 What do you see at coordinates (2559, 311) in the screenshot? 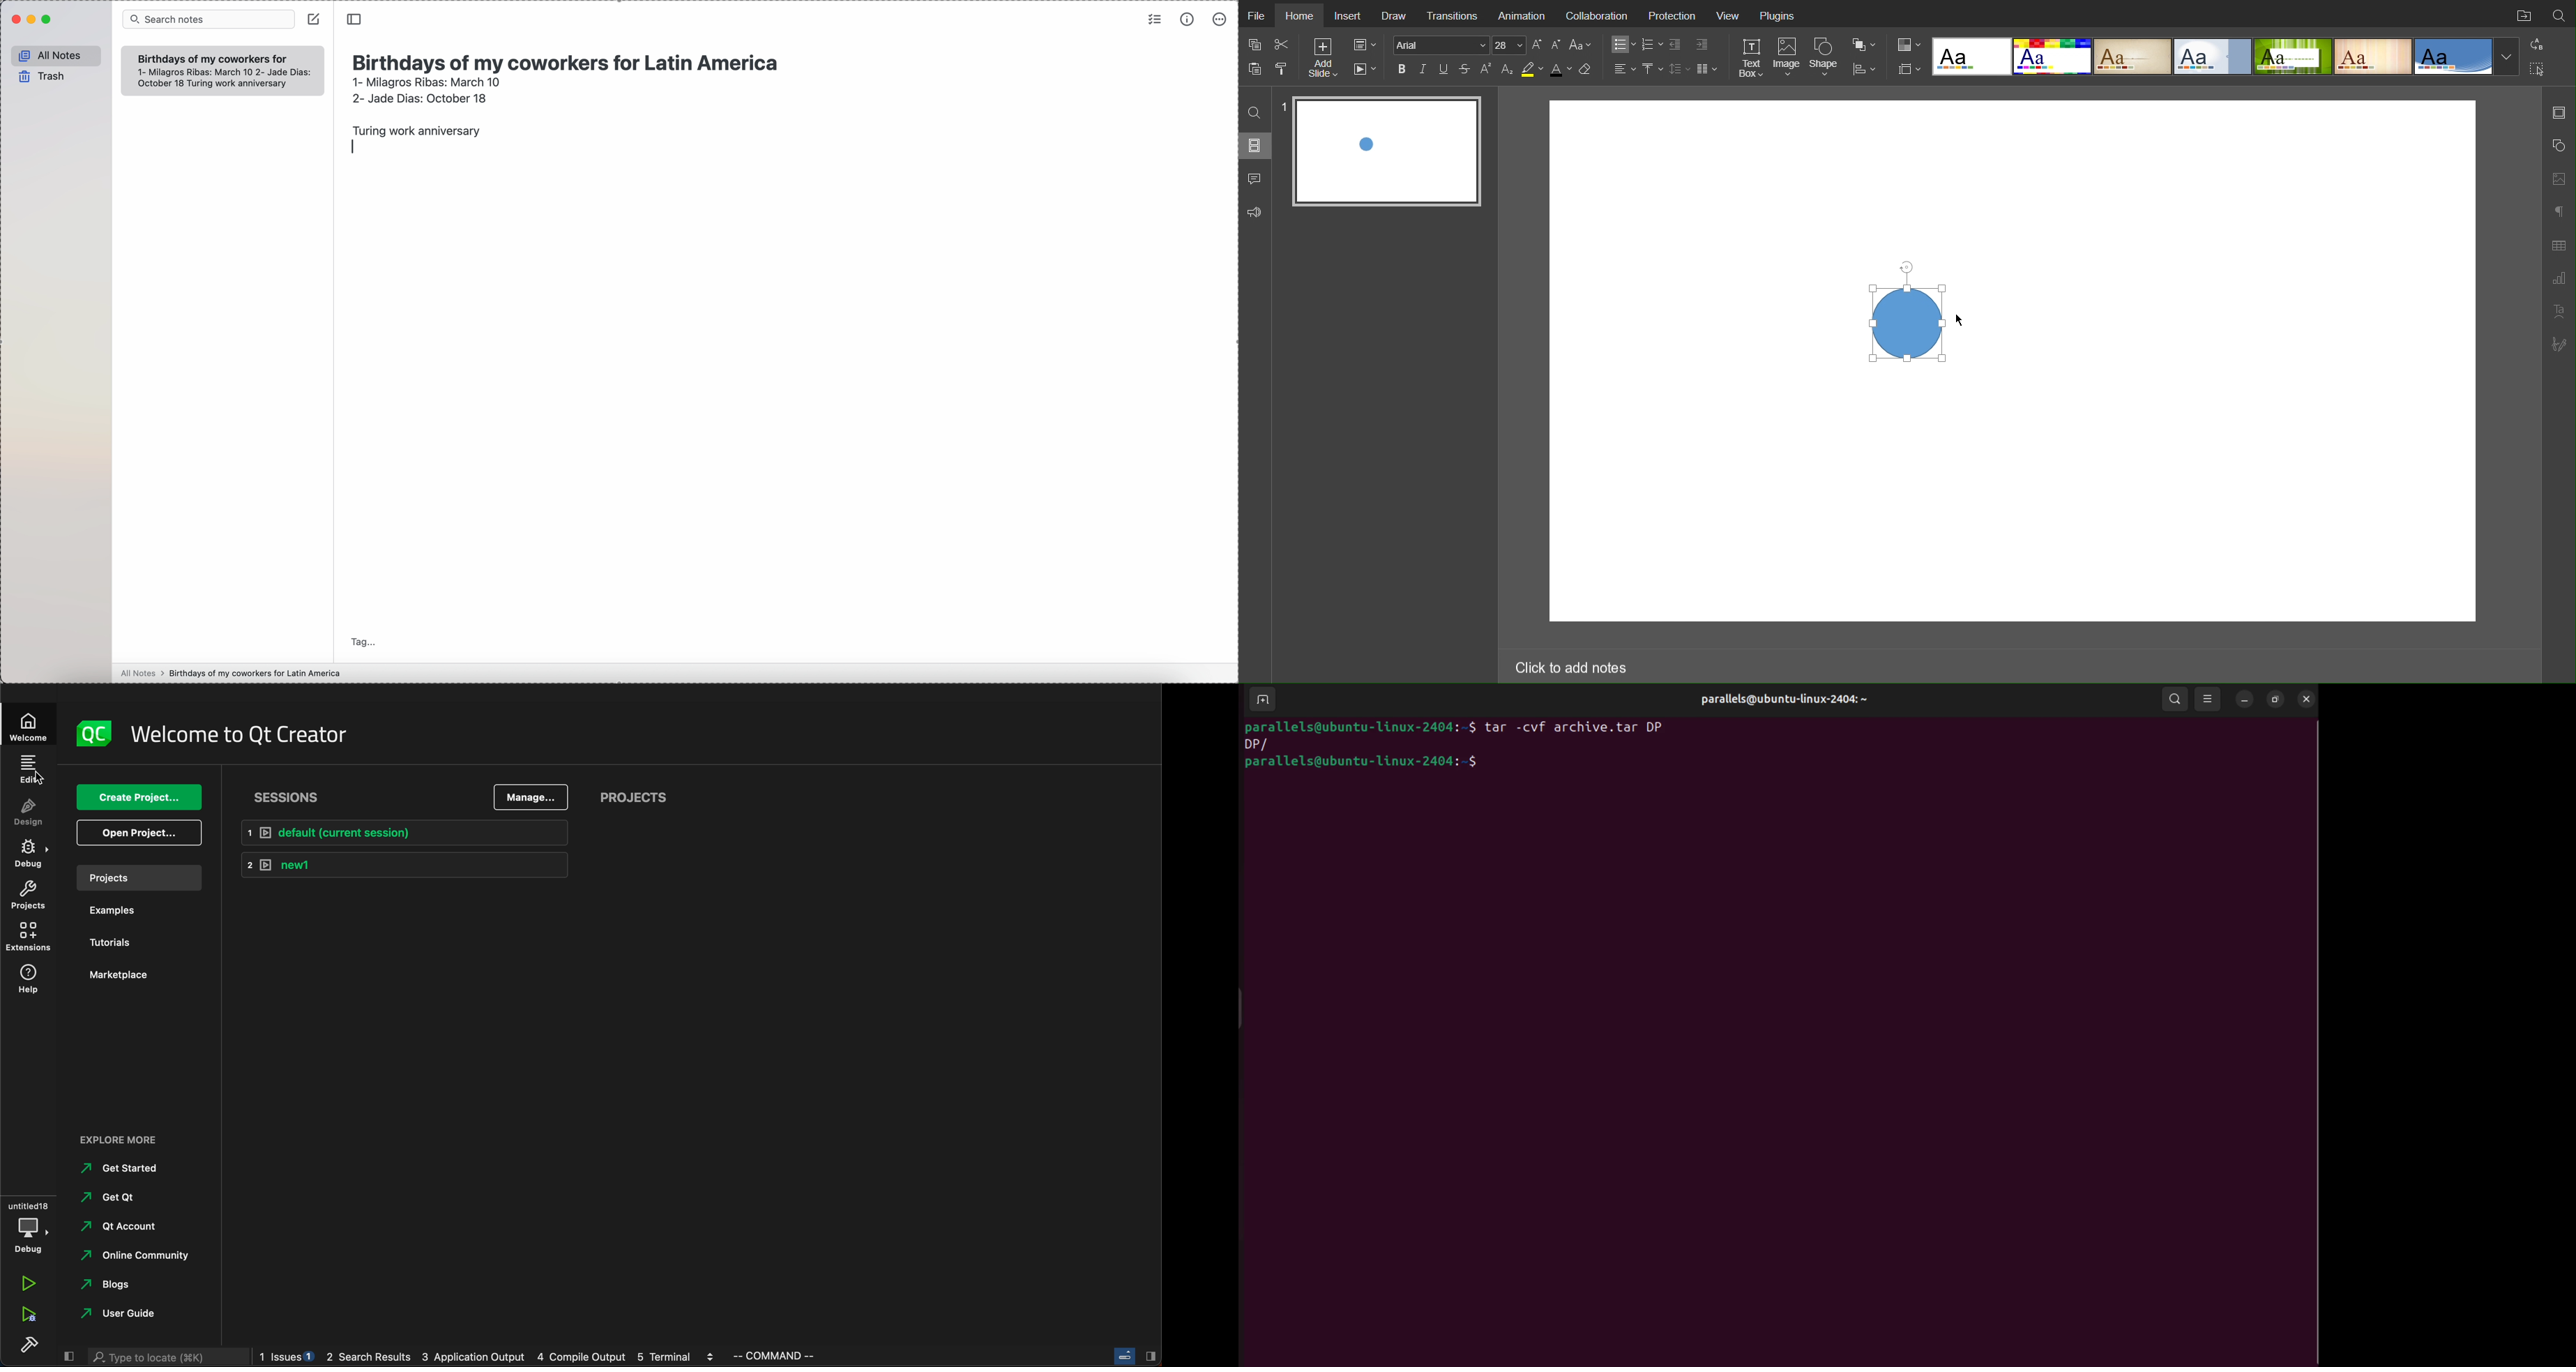
I see `Text Art` at bounding box center [2559, 311].